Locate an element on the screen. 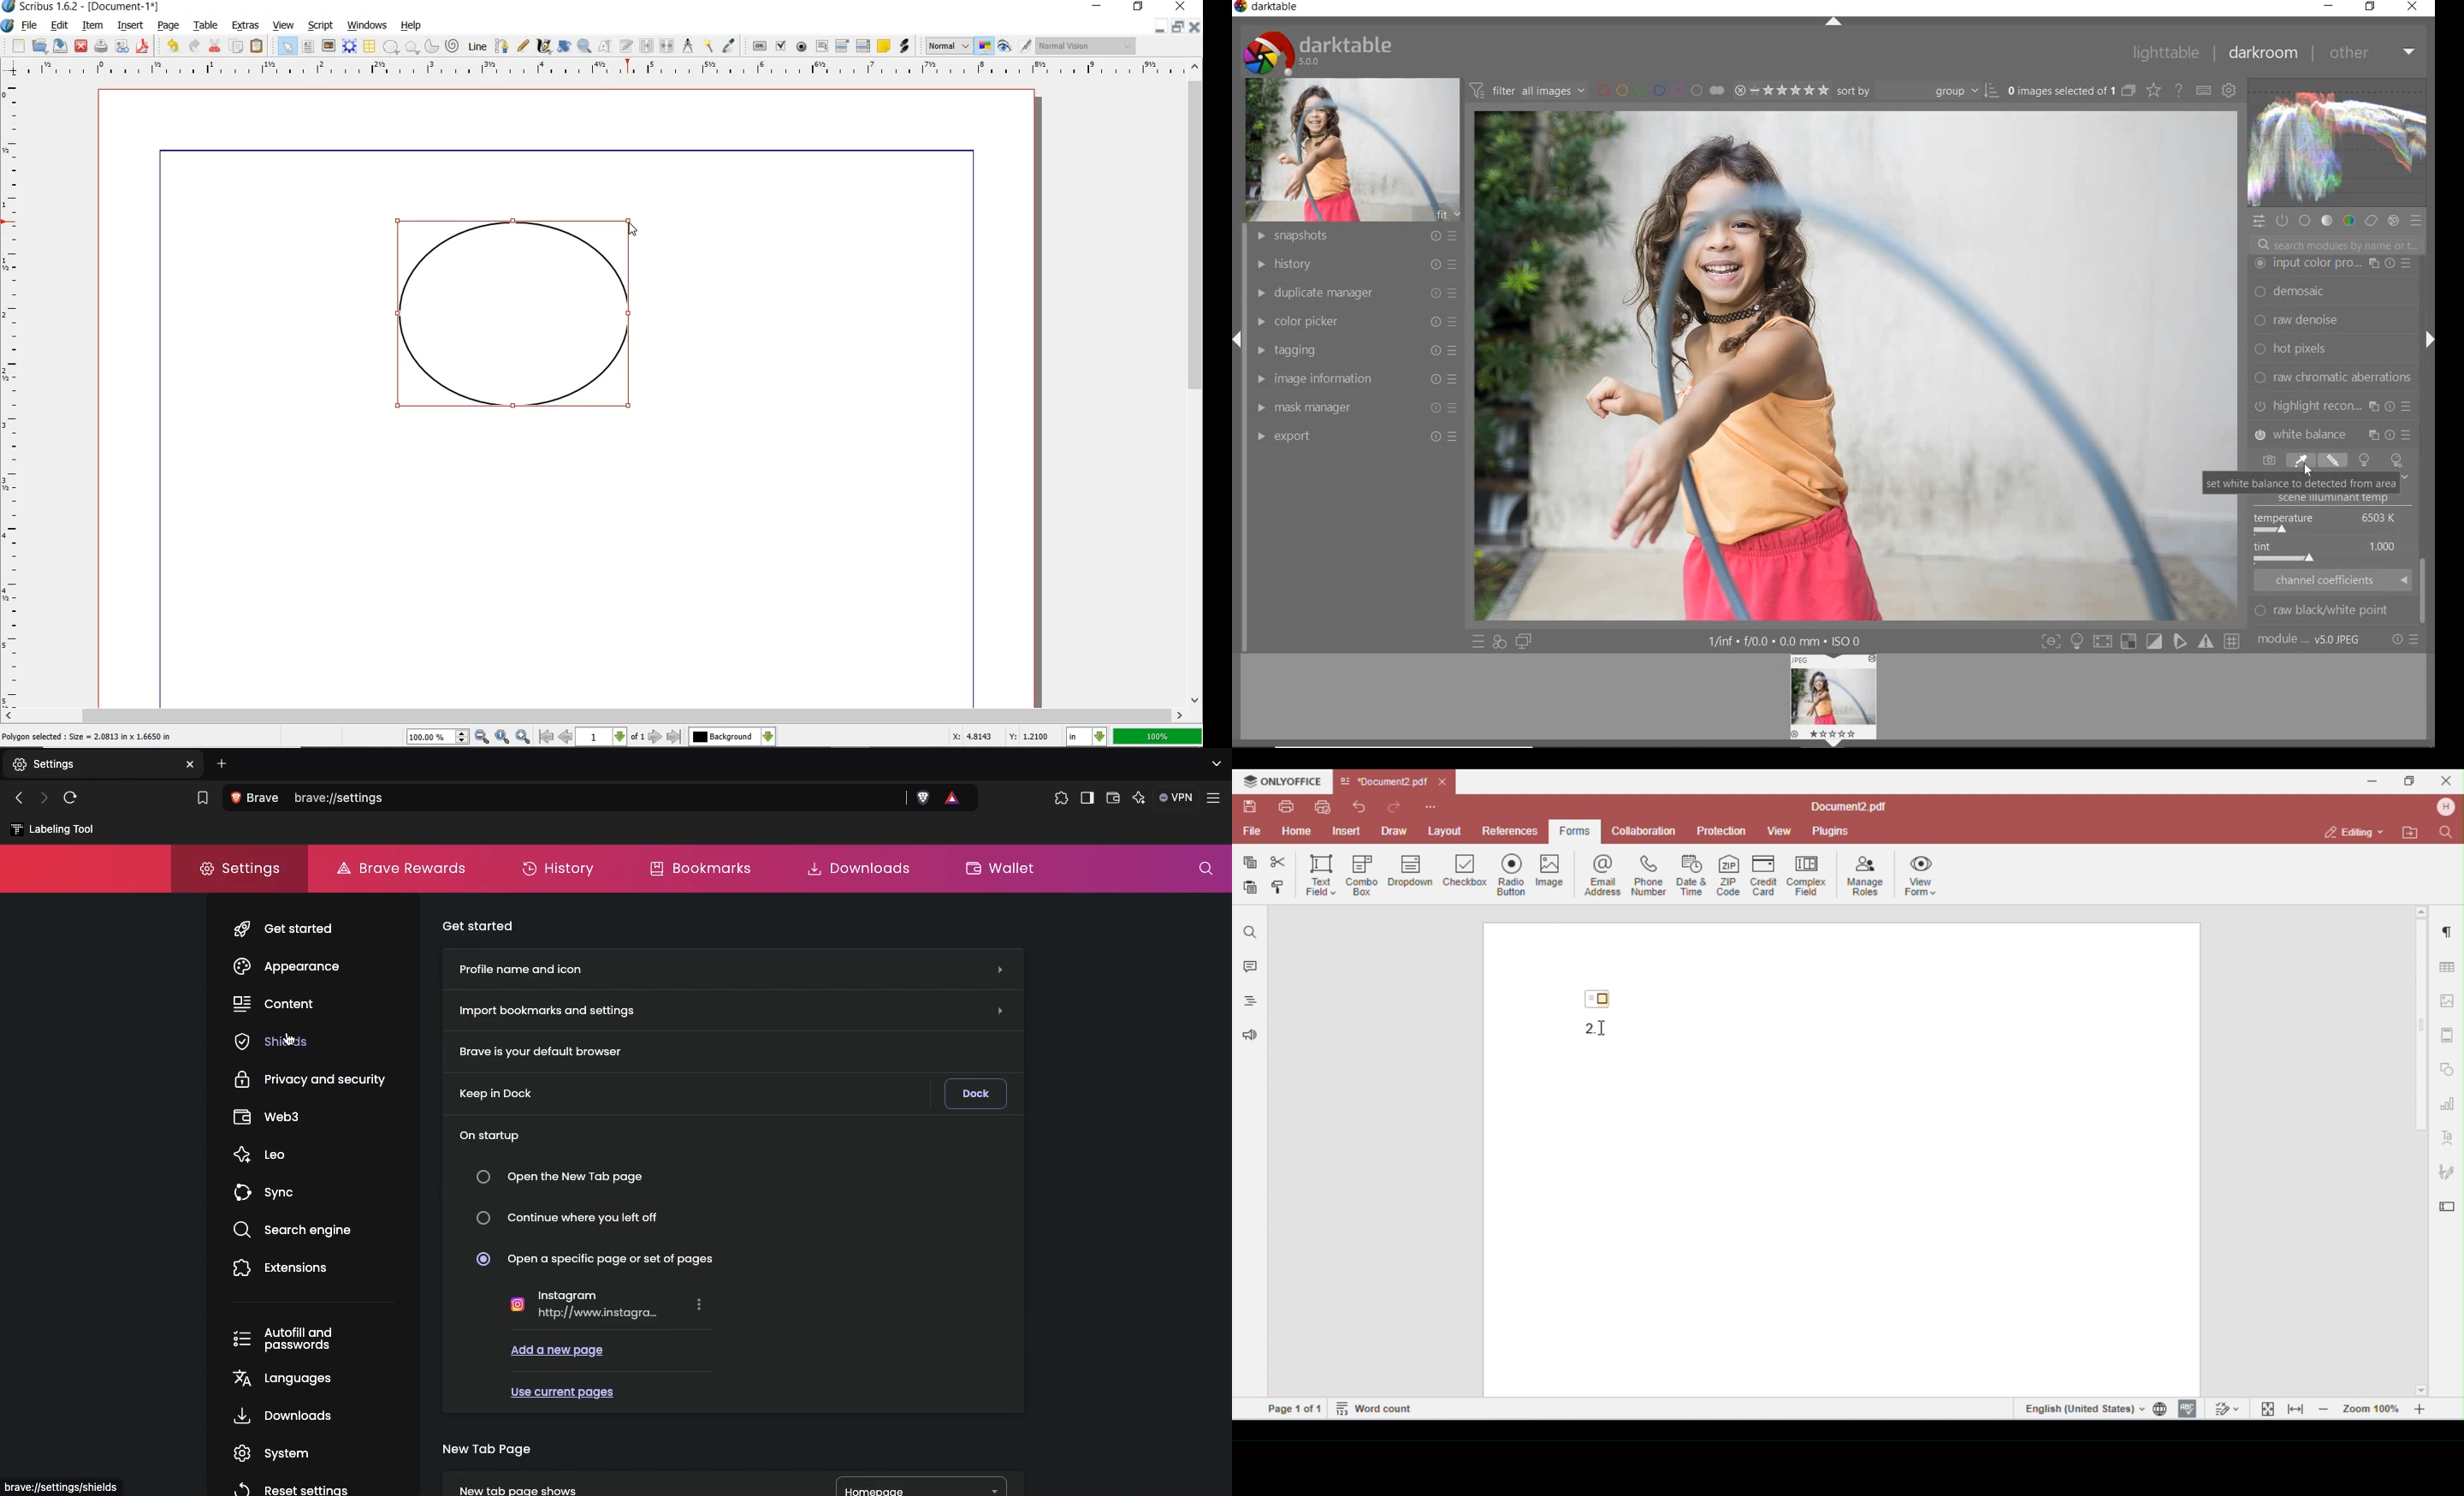  last is located at coordinates (673, 737).